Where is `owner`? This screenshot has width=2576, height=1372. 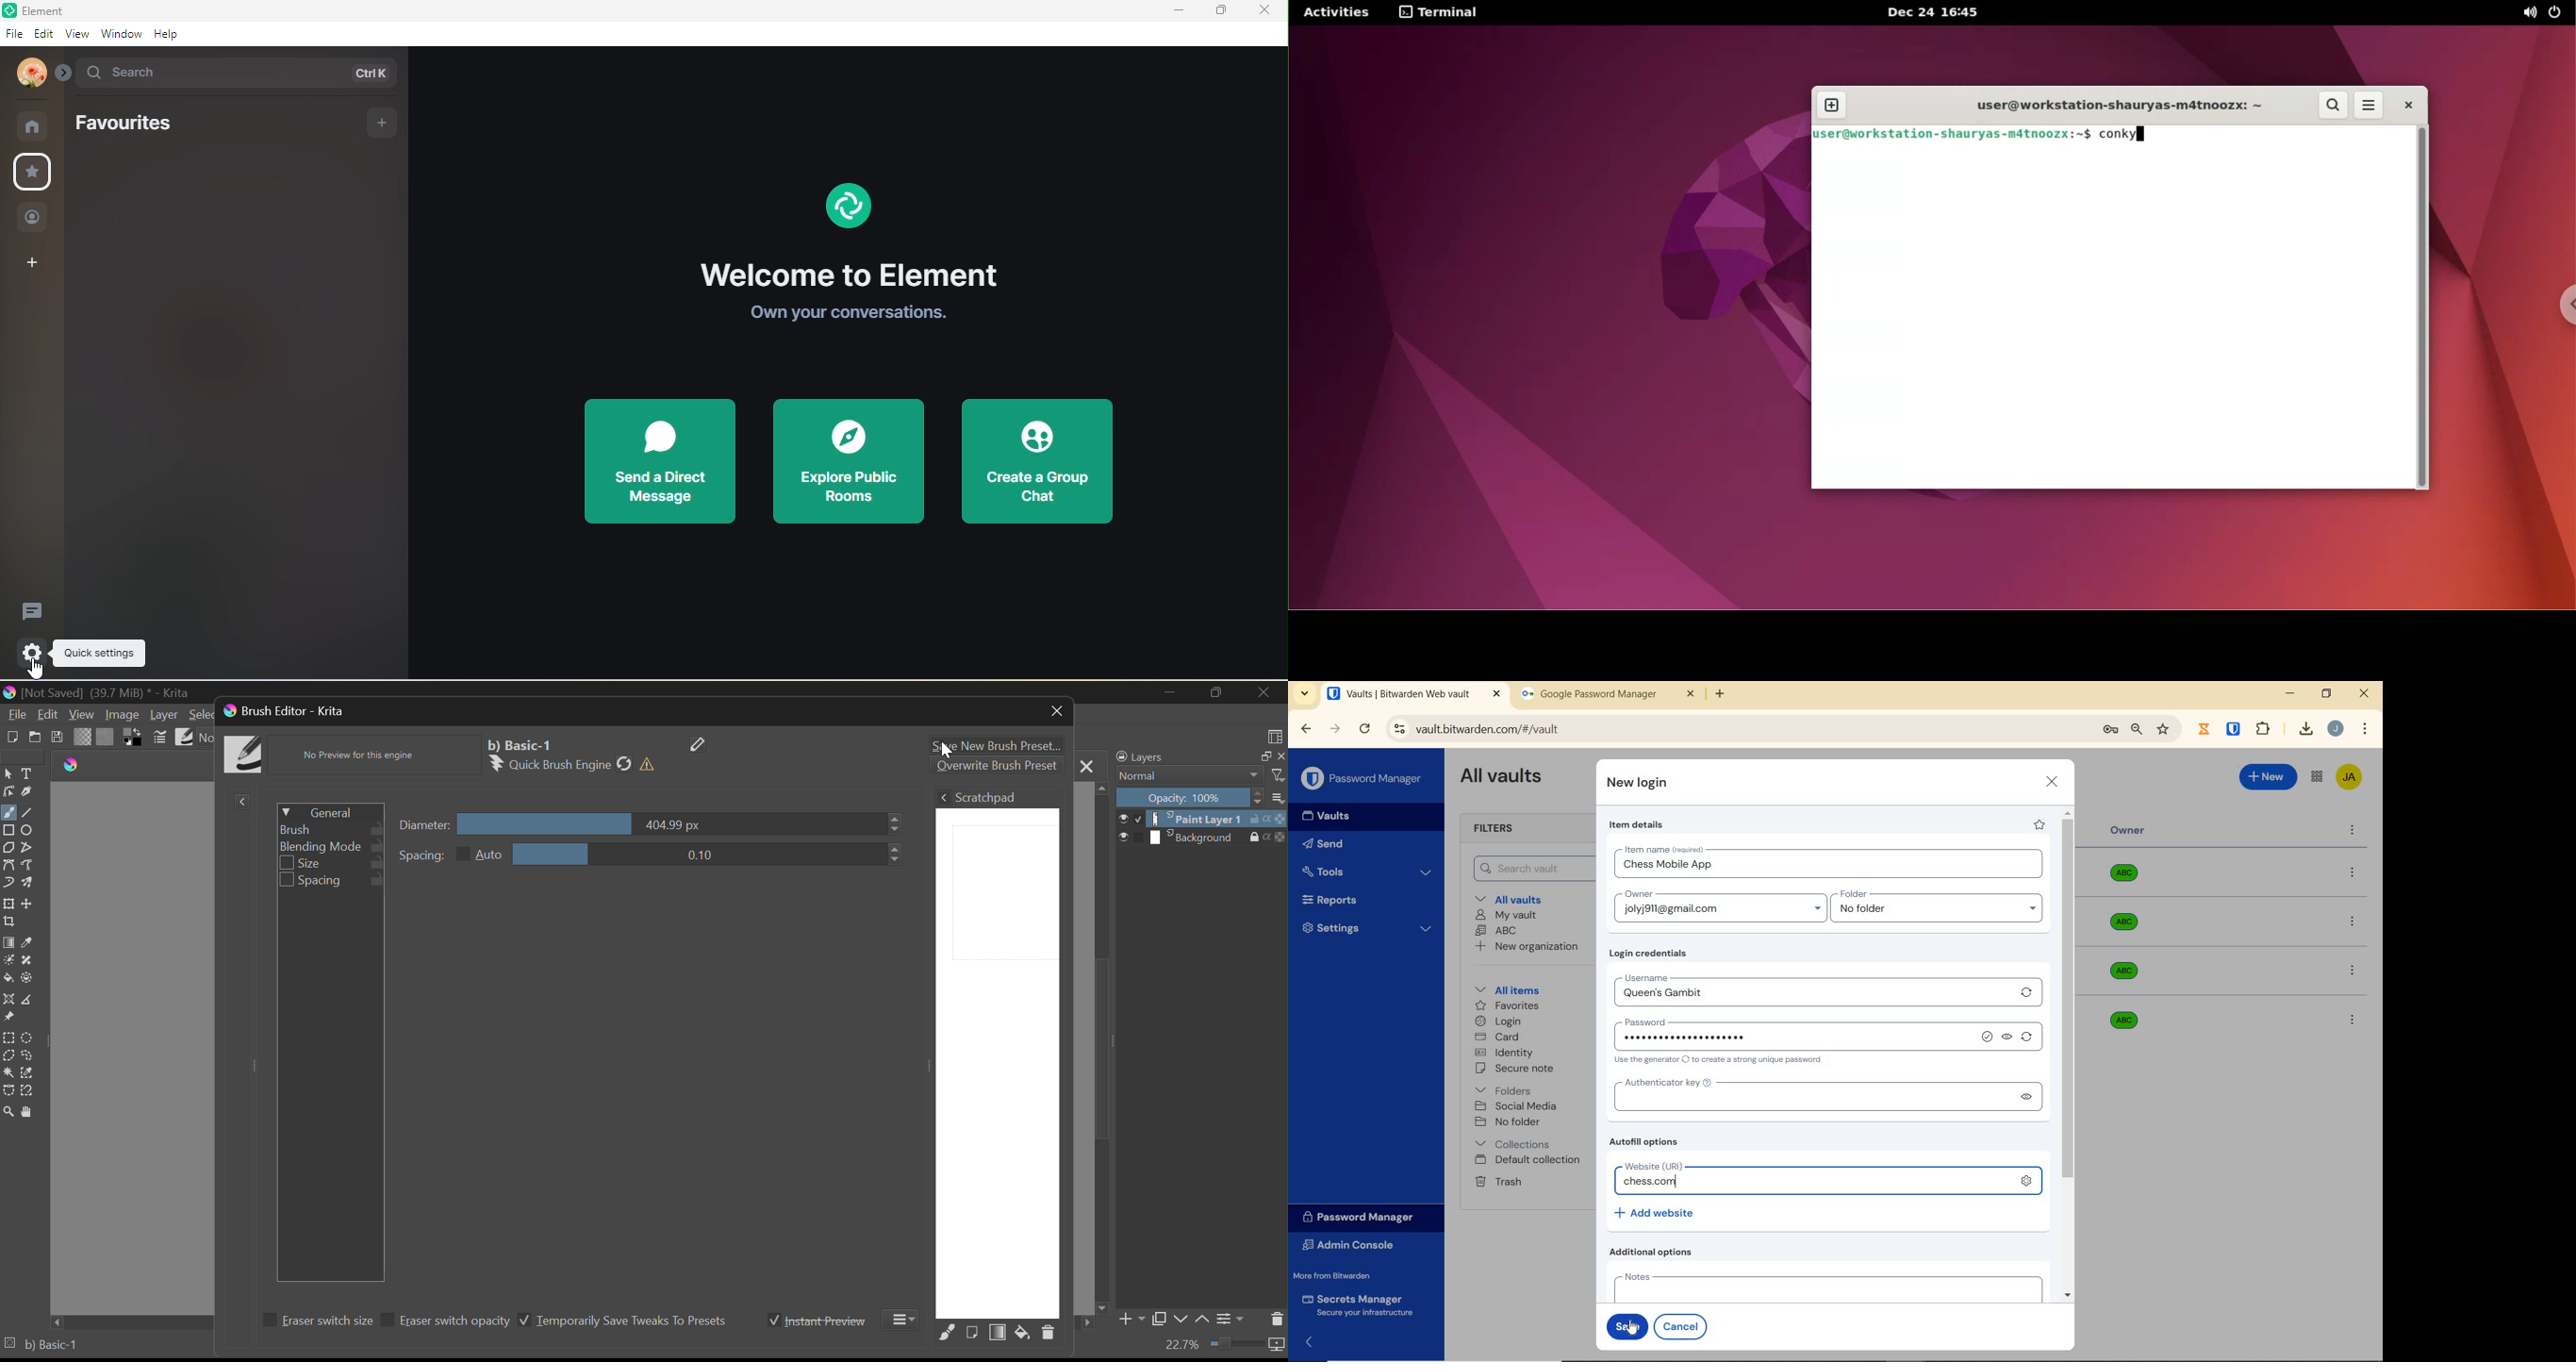 owner is located at coordinates (1638, 895).